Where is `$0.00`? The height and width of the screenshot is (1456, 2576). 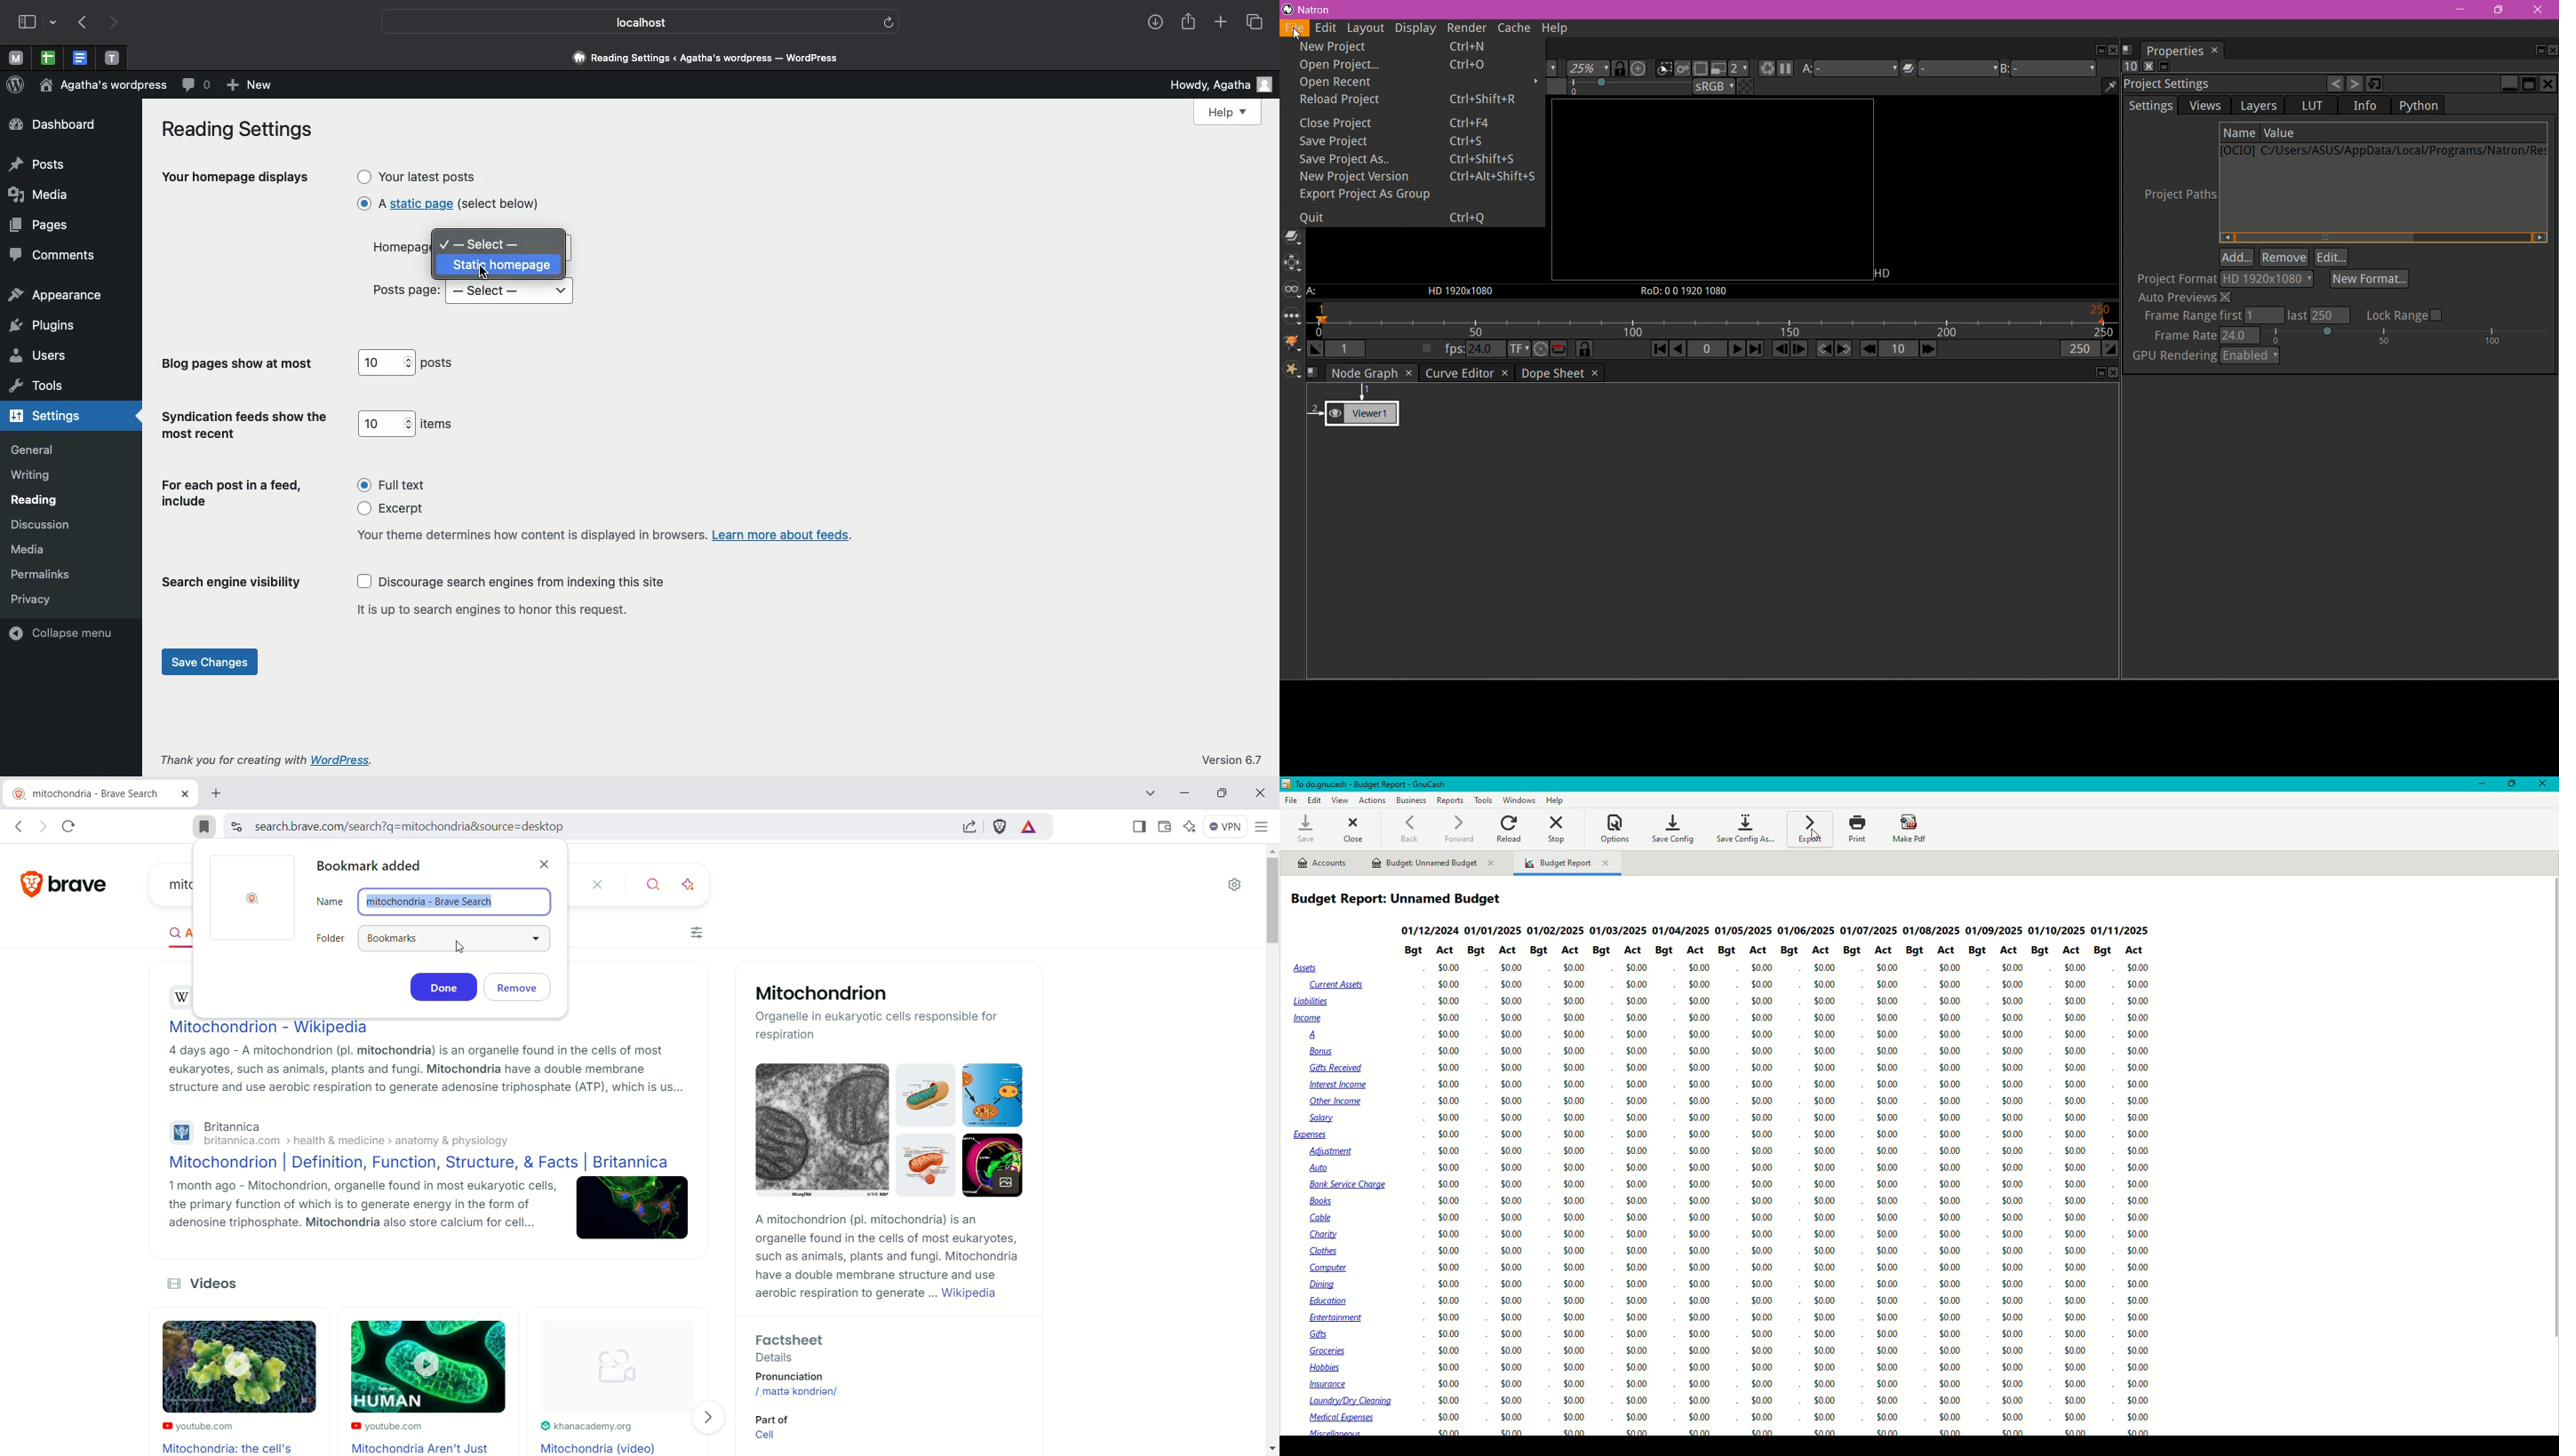
$0.00 is located at coordinates (1637, 1153).